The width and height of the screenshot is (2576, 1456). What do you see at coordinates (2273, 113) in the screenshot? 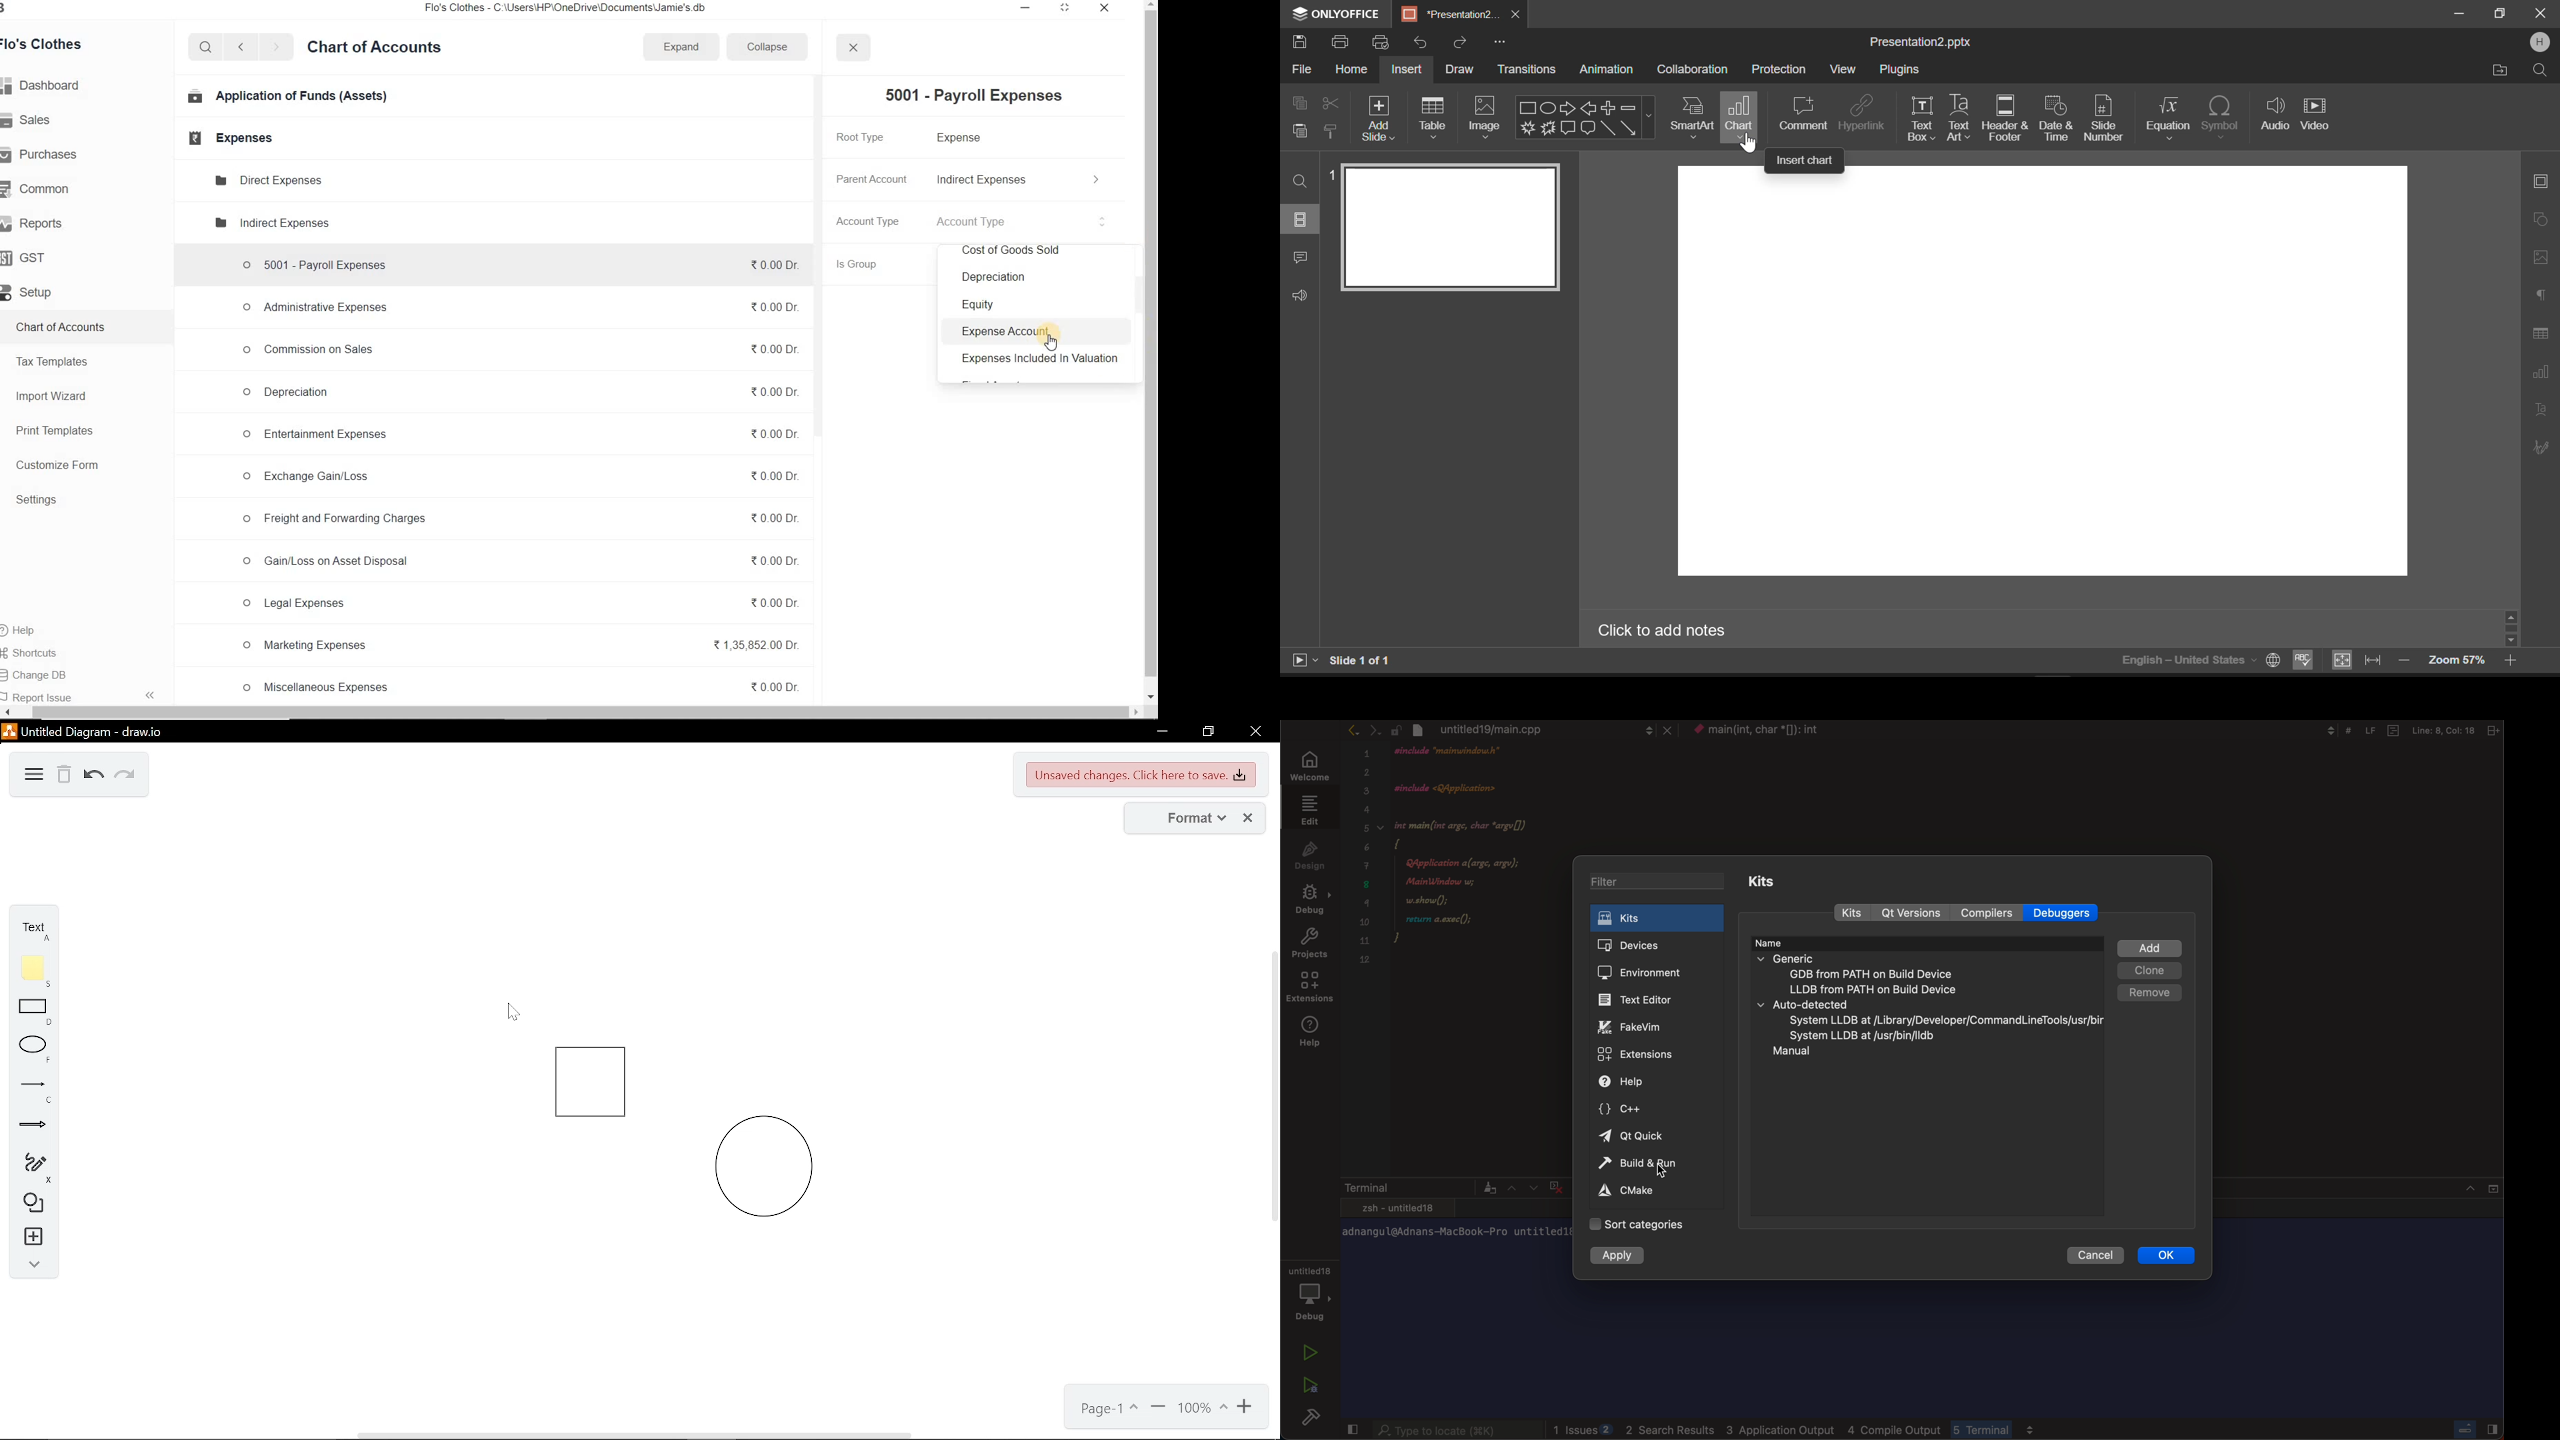
I see `Audio` at bounding box center [2273, 113].